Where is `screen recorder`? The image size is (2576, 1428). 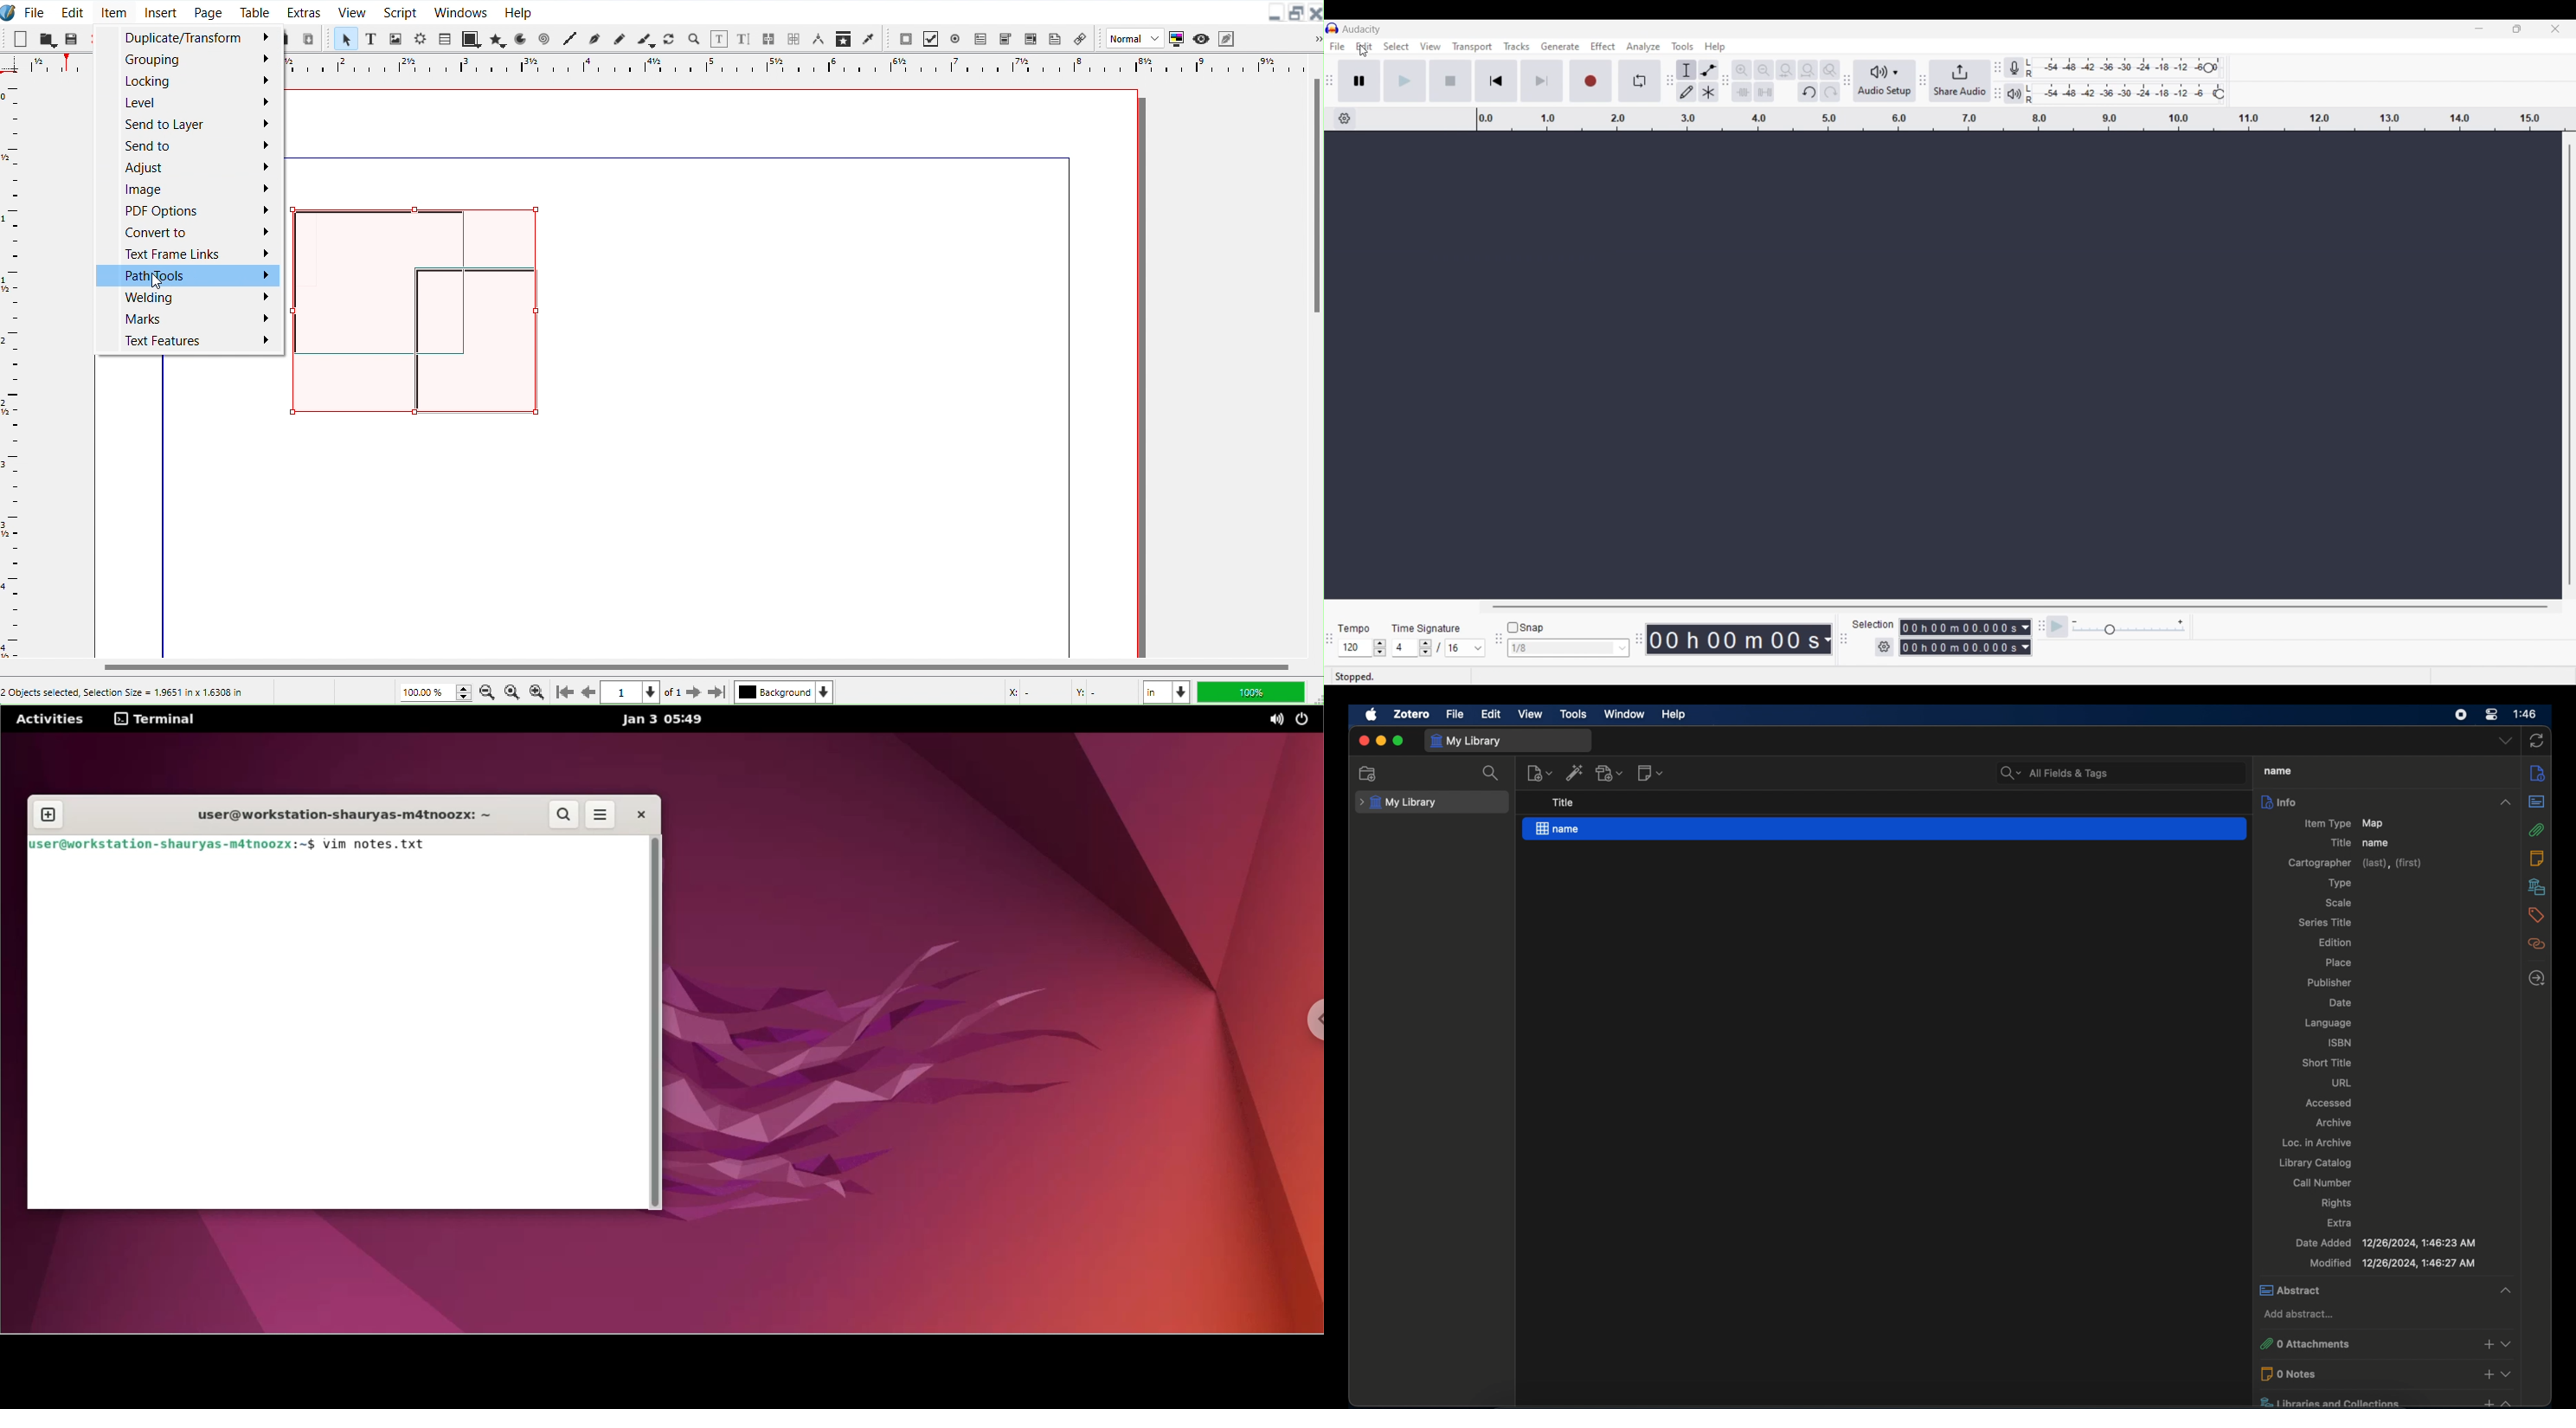 screen recorder is located at coordinates (2461, 715).